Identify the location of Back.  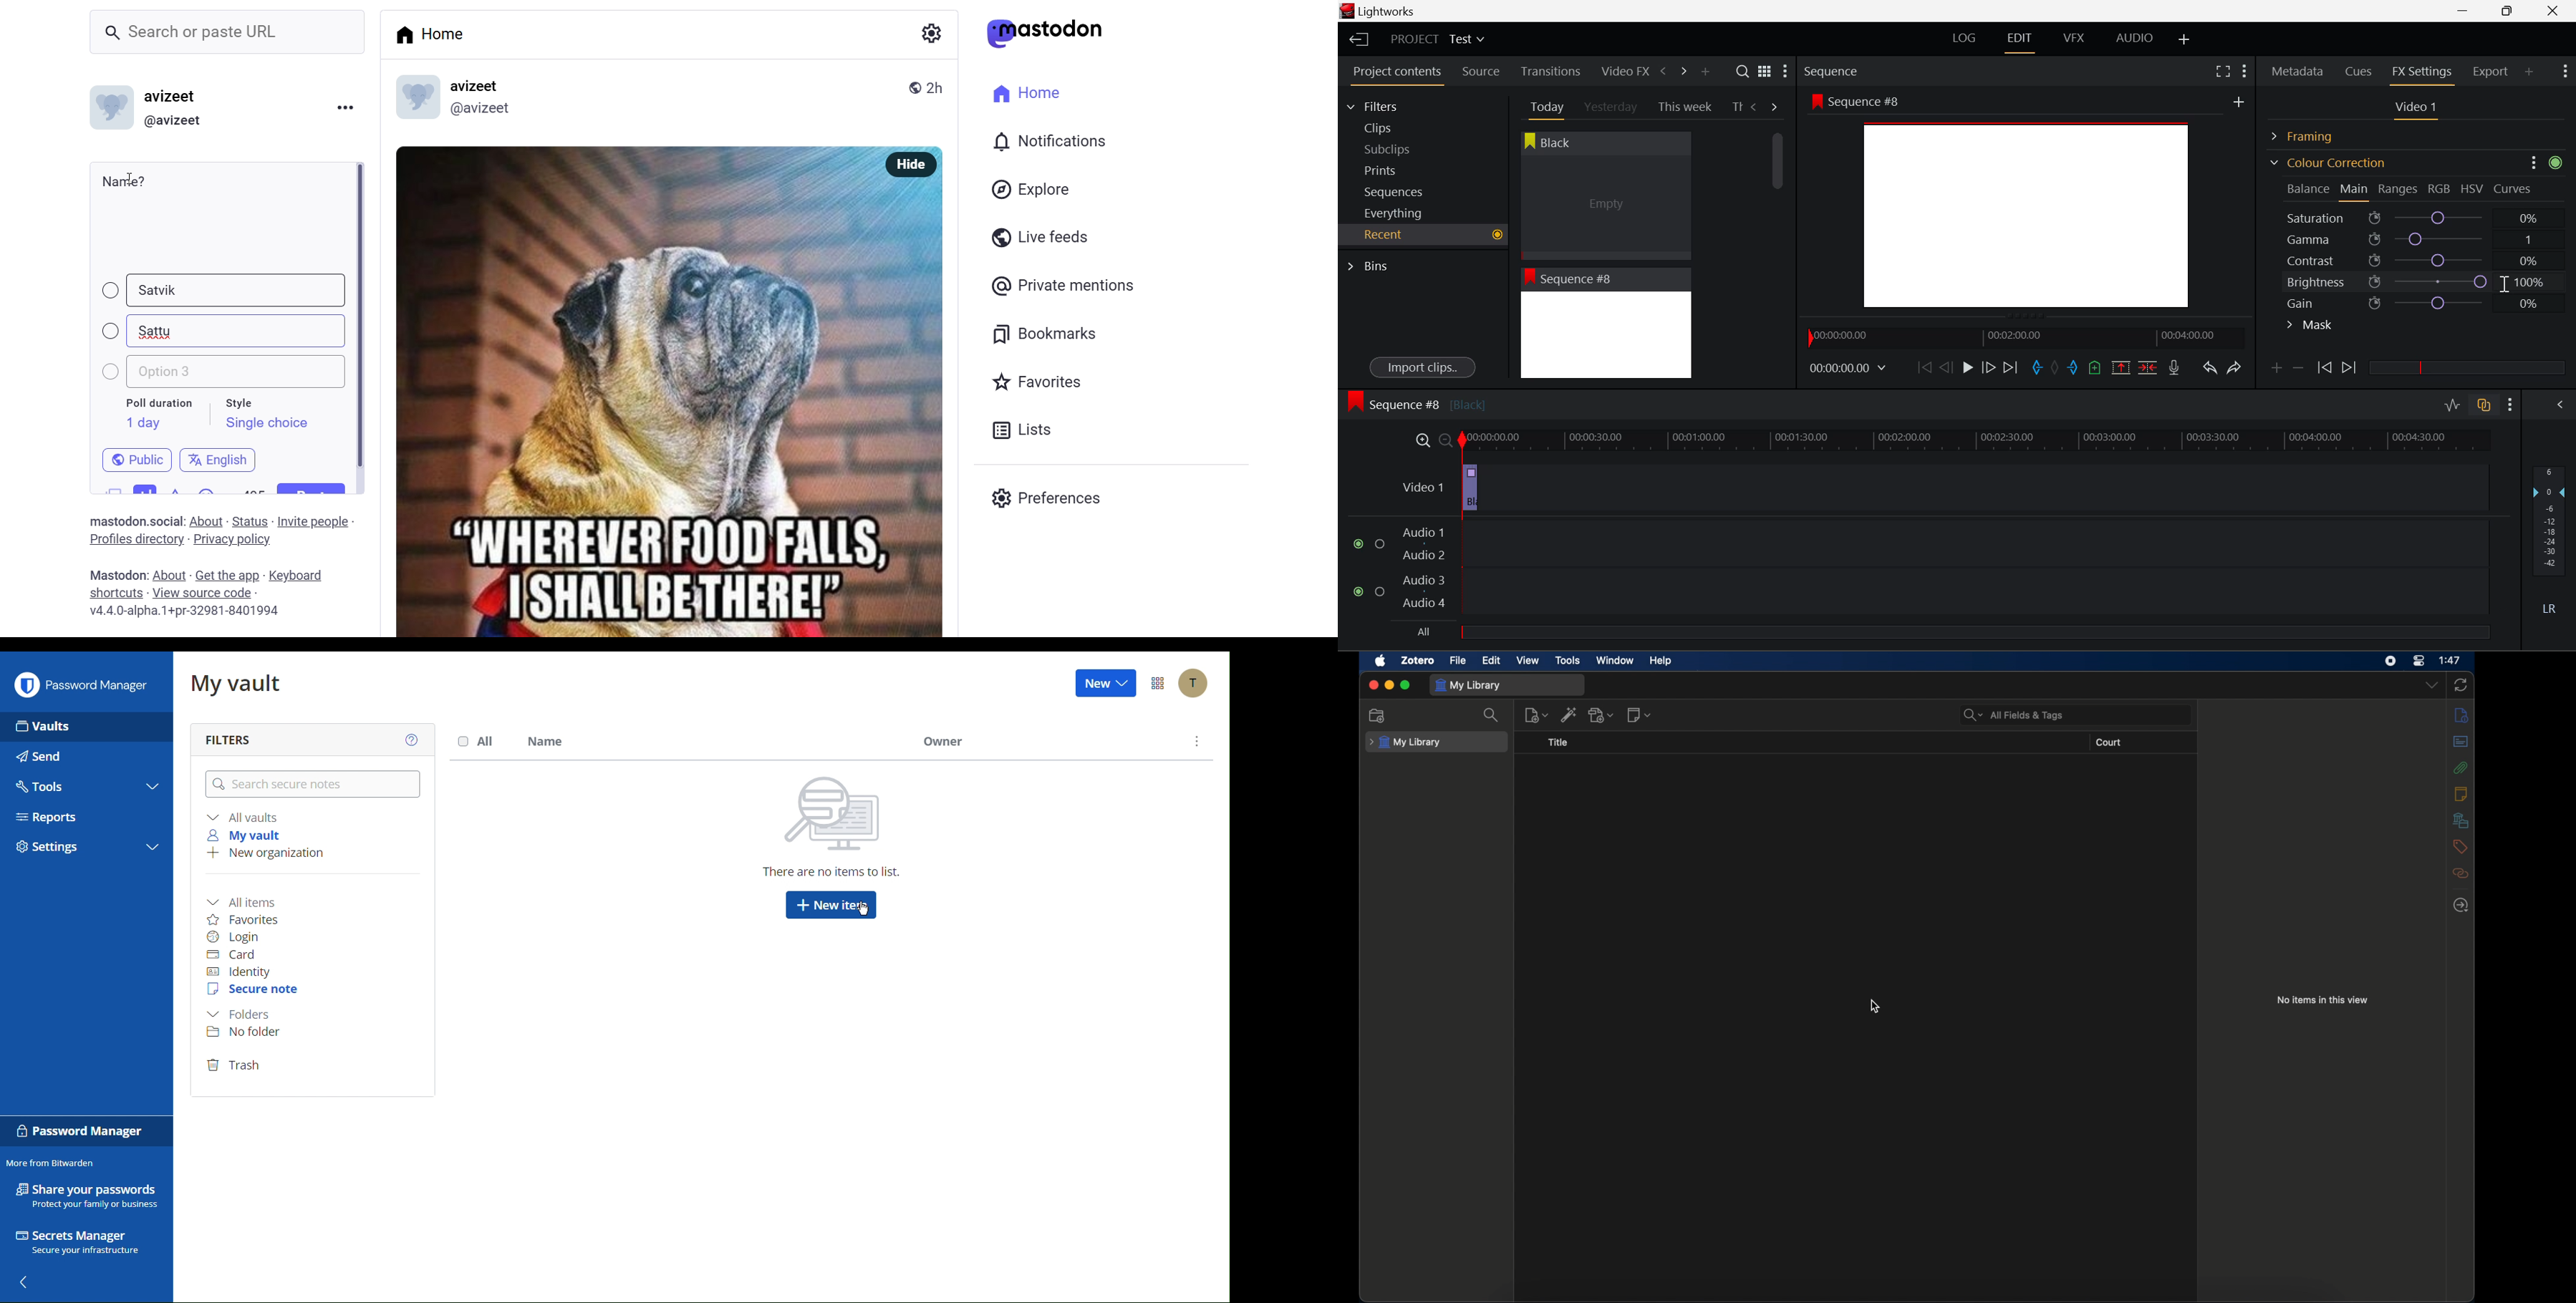
(28, 1284).